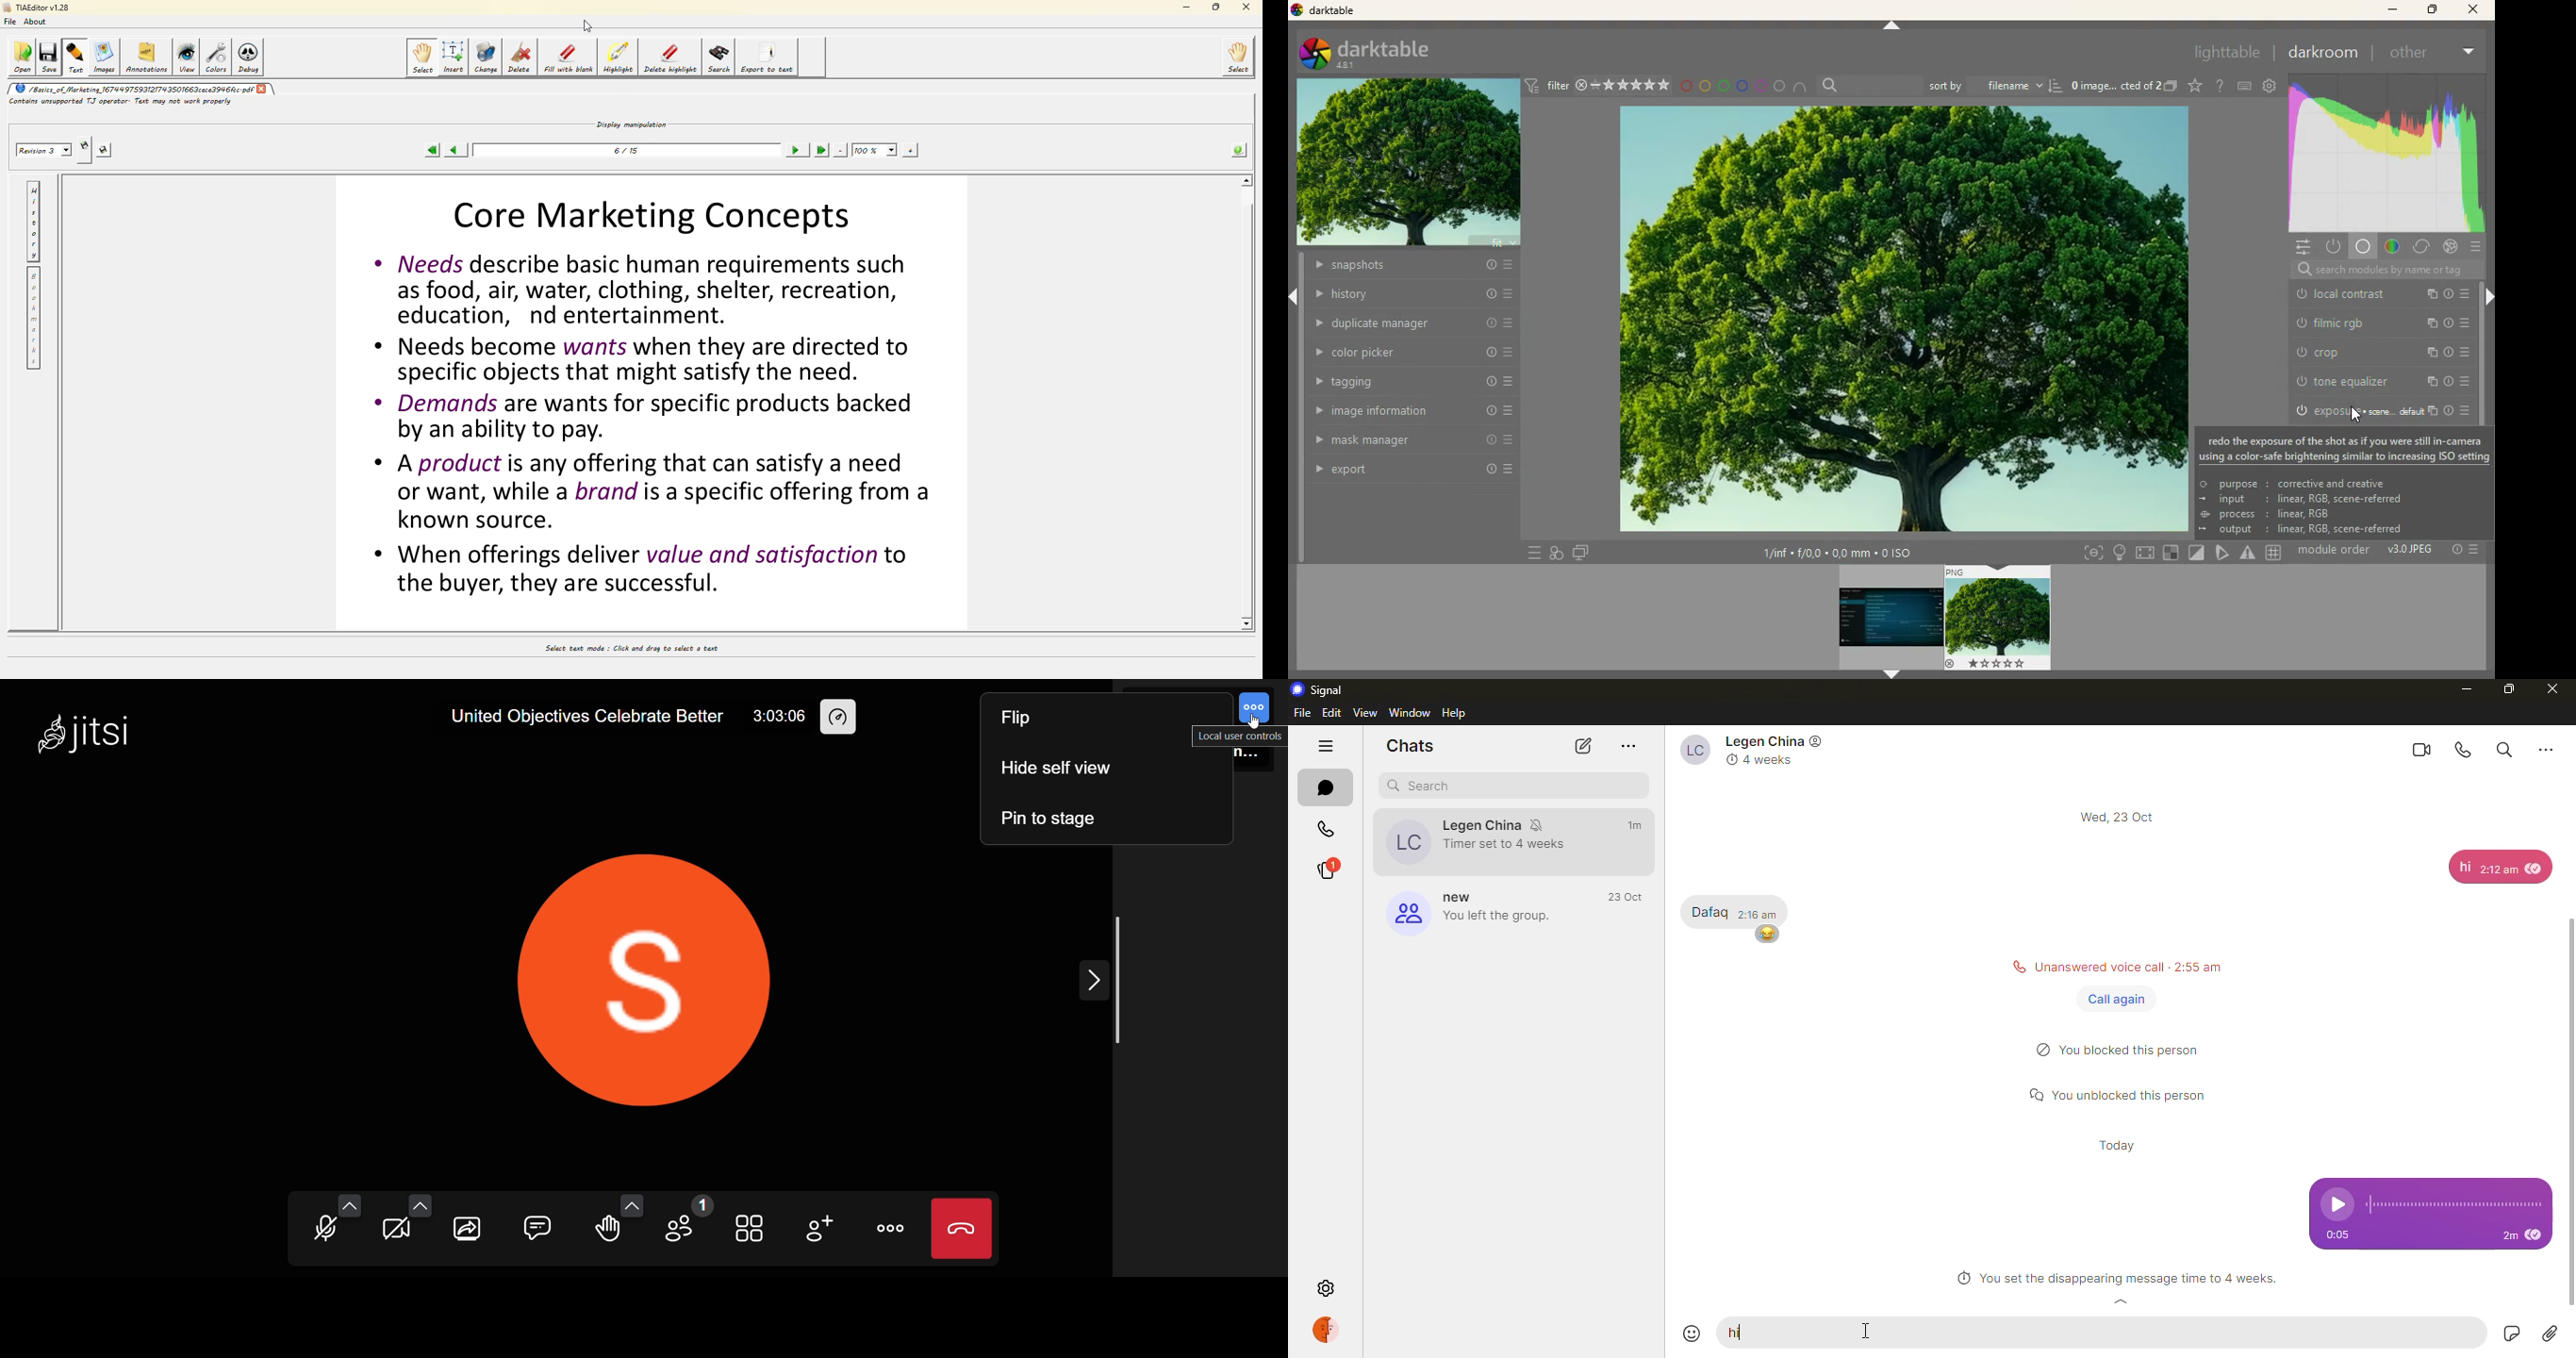 The width and height of the screenshot is (2576, 1372). I want to click on images, so click(2172, 86).